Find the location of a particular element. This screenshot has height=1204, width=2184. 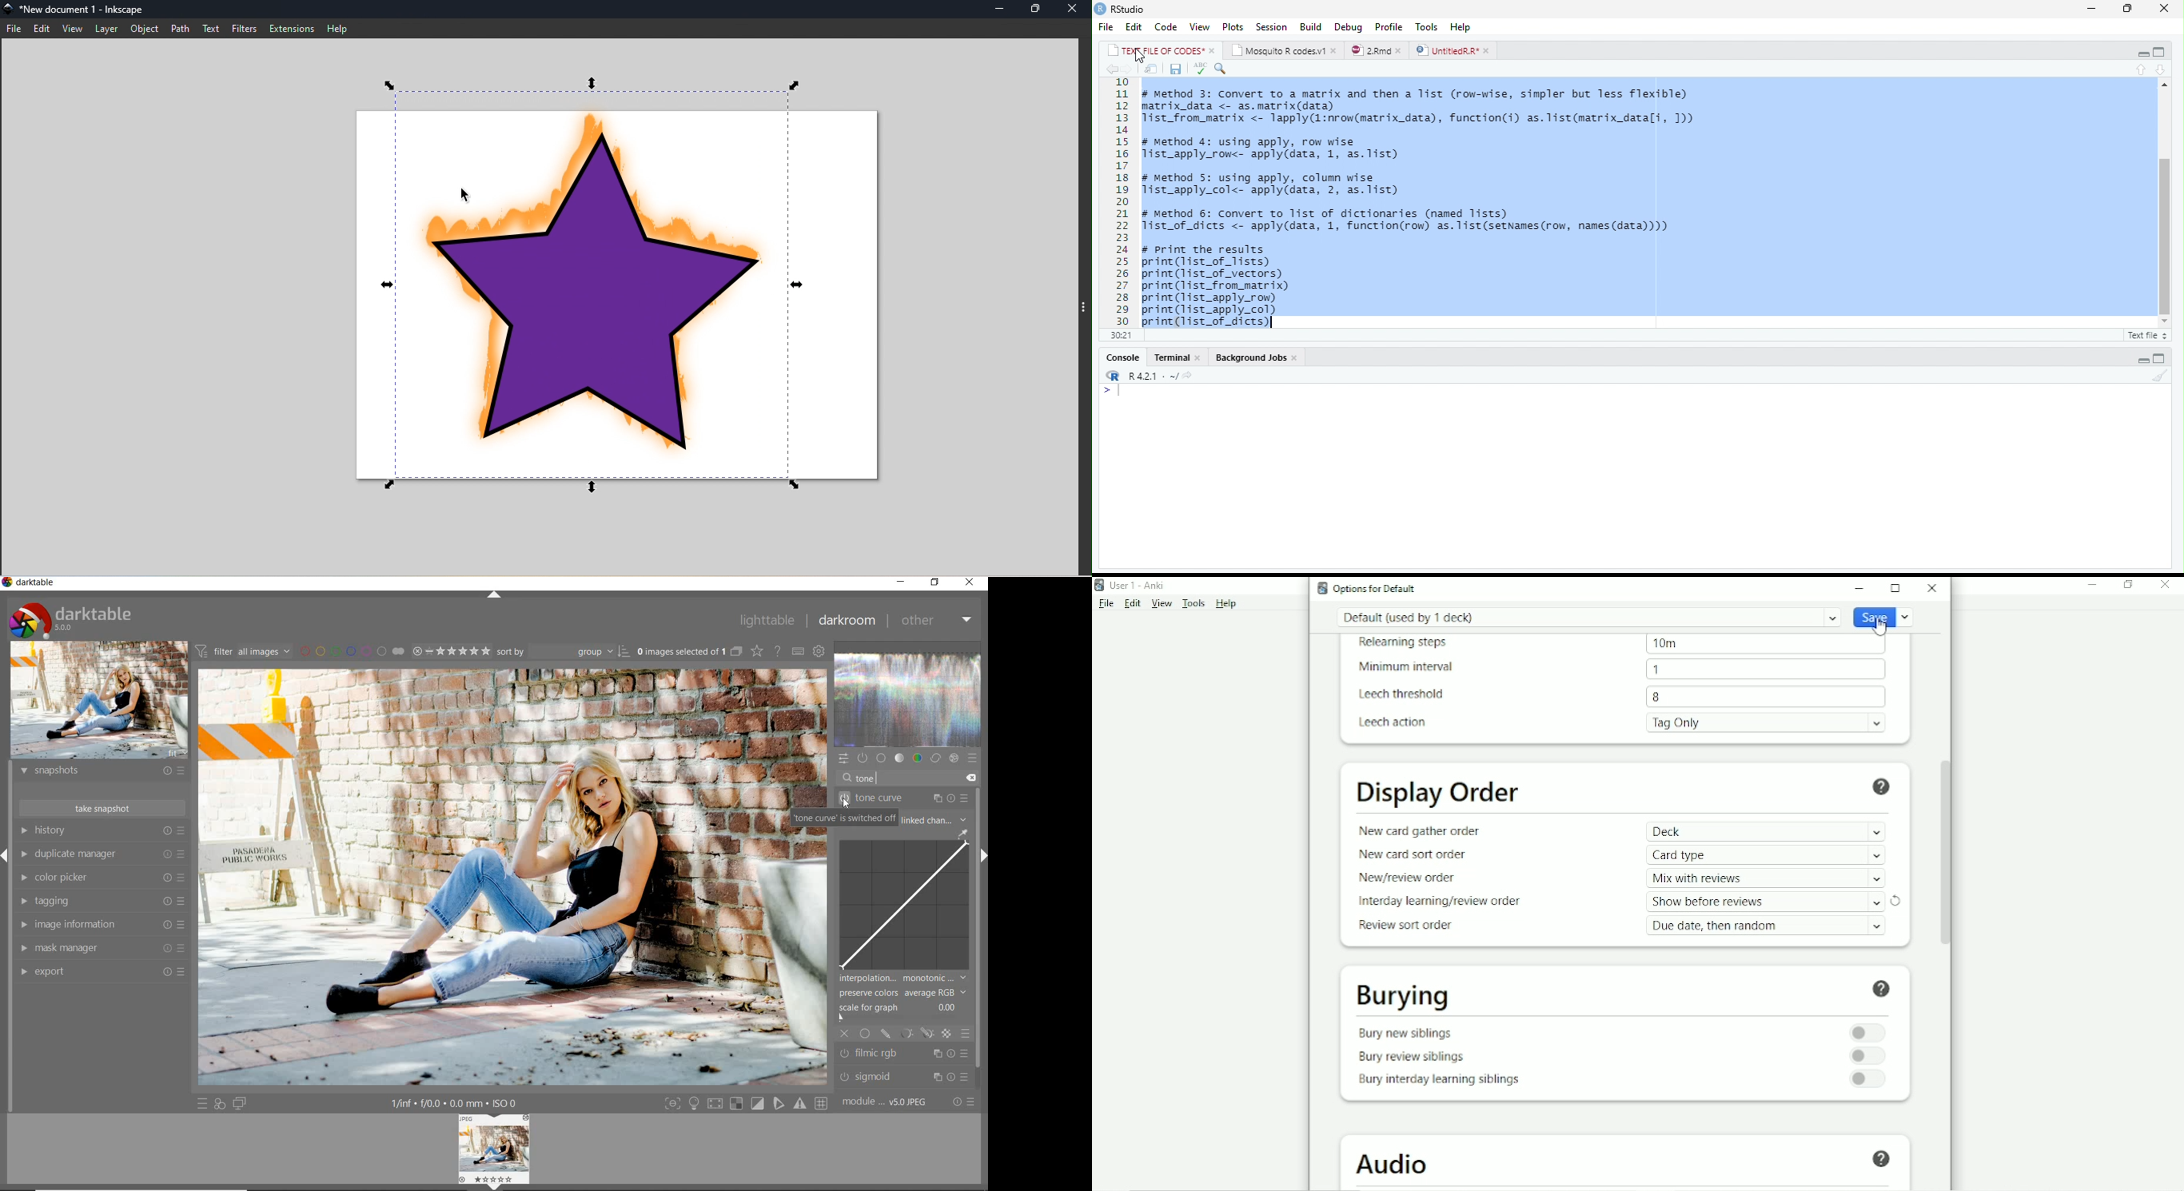

scrollbar is located at coordinates (981, 929).